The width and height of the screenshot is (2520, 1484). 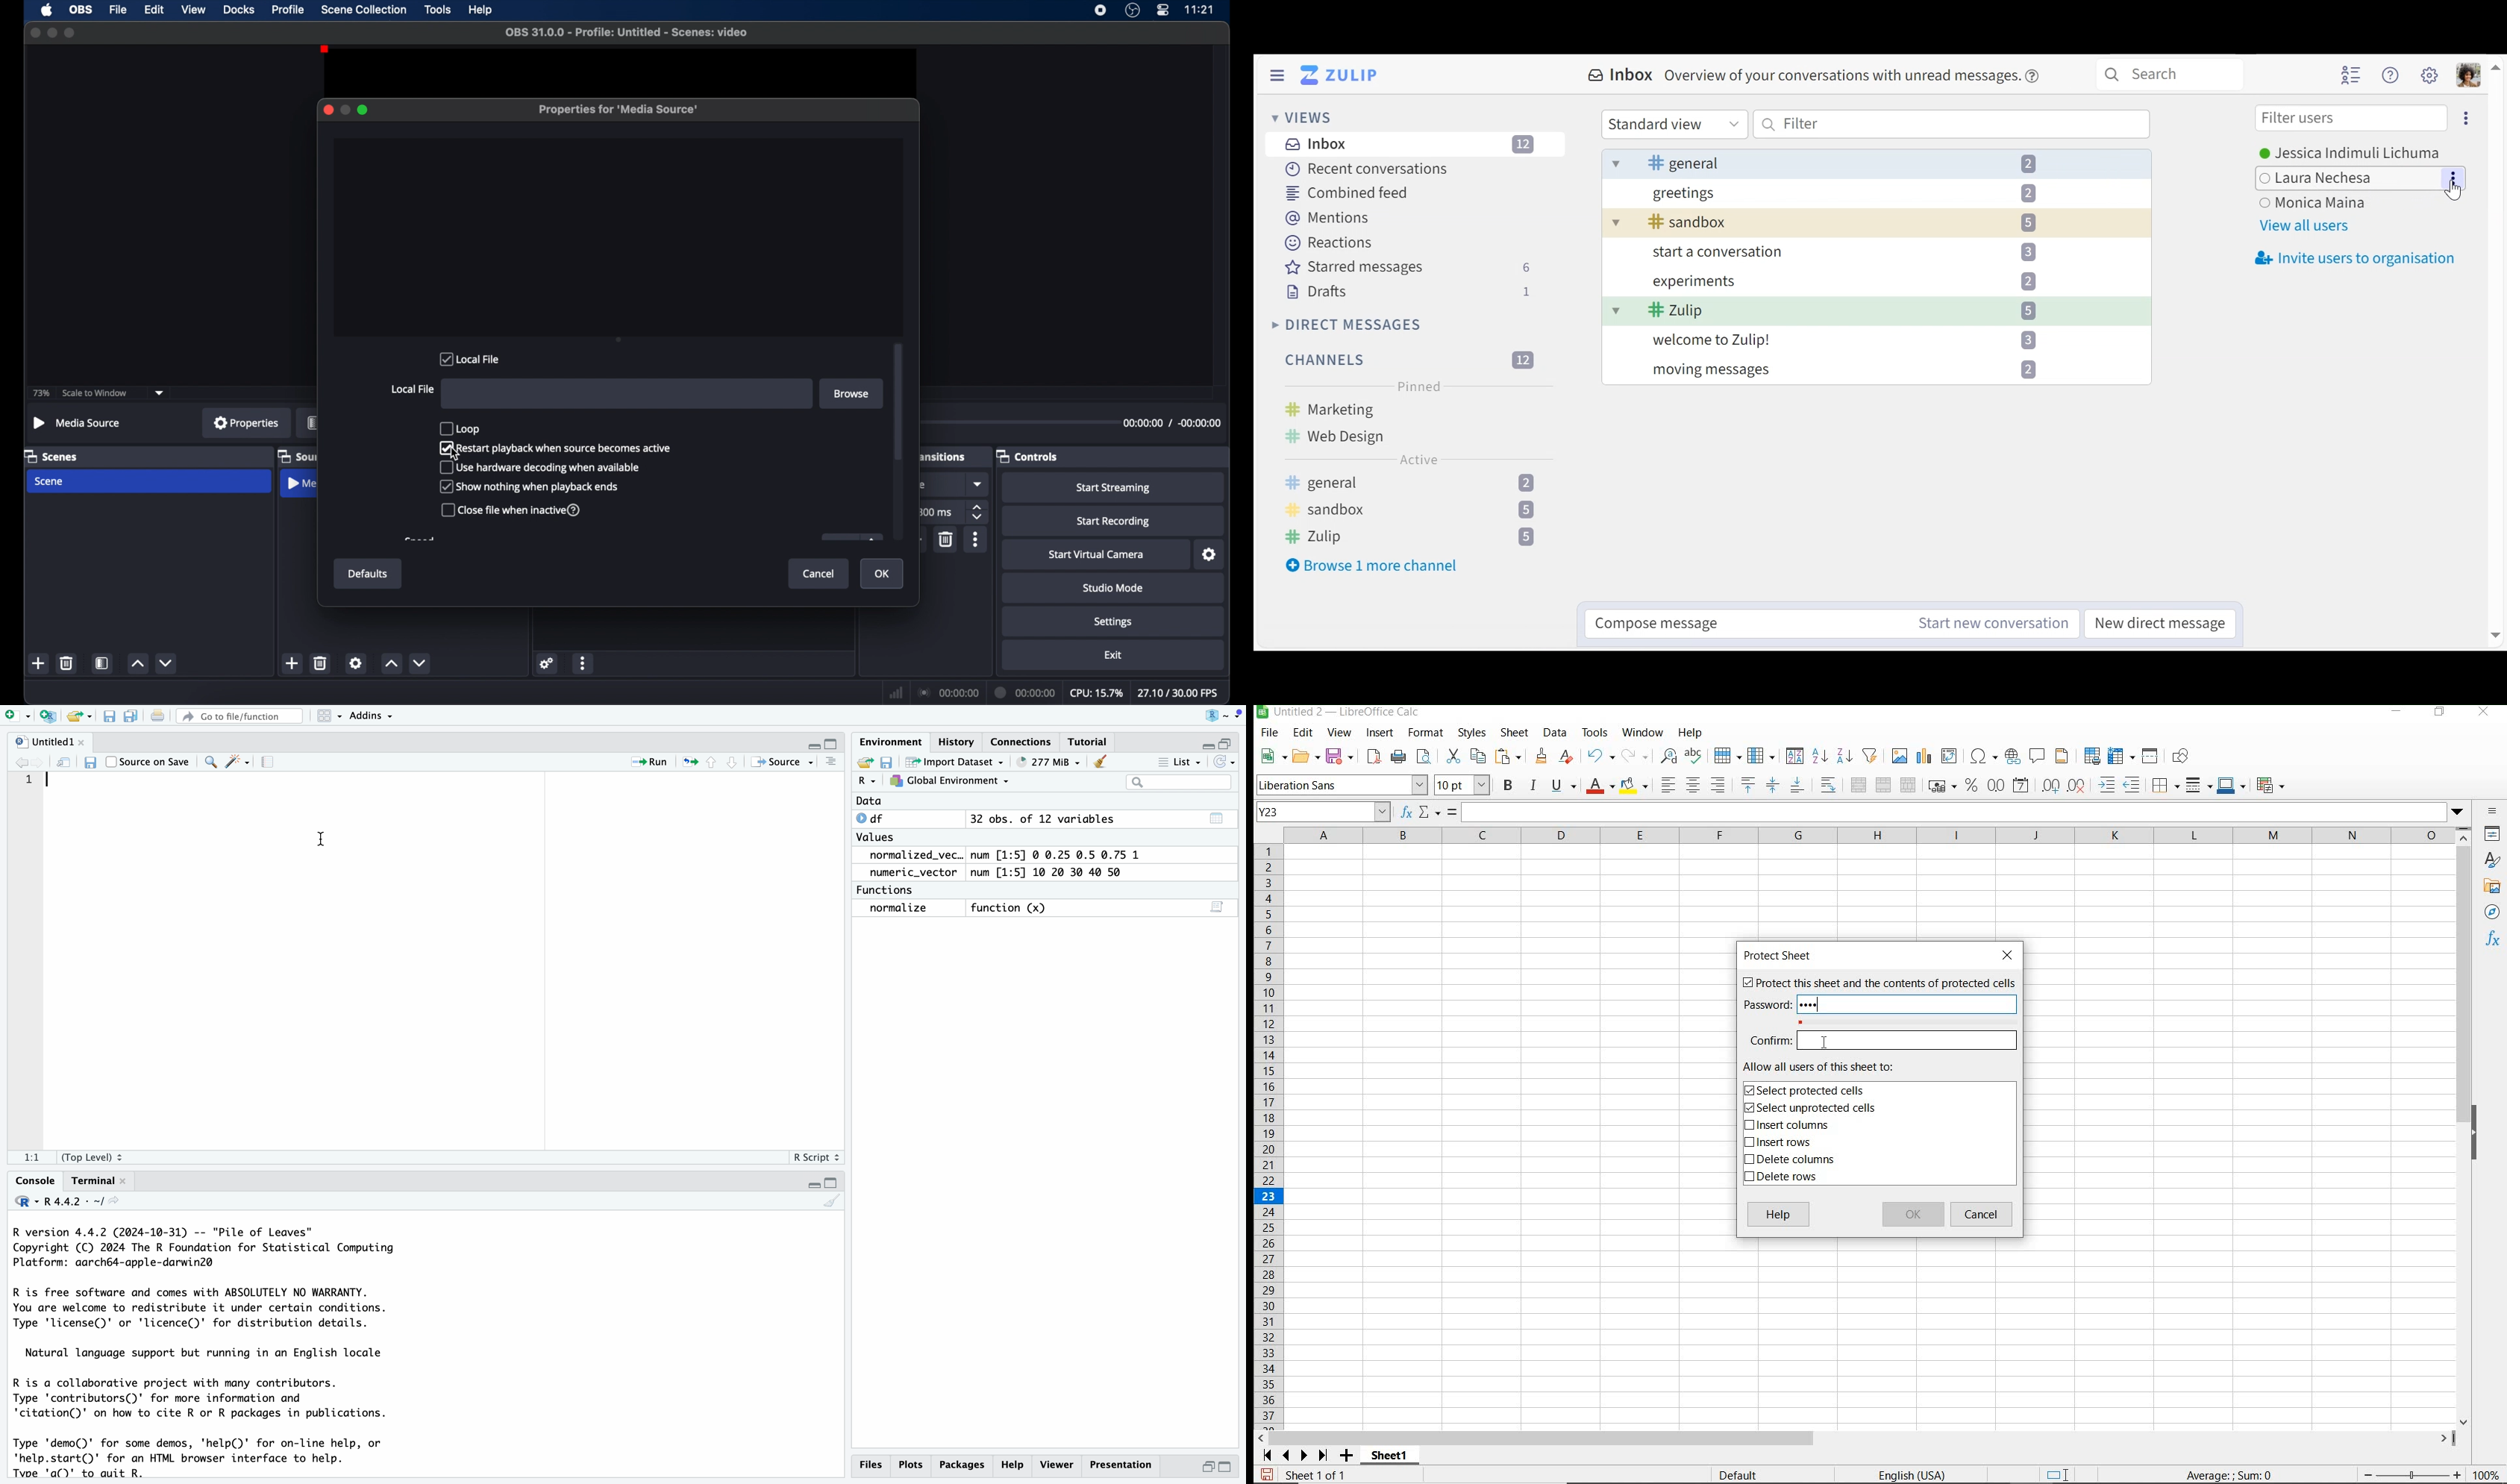 What do you see at coordinates (46, 10) in the screenshot?
I see `apple icon` at bounding box center [46, 10].